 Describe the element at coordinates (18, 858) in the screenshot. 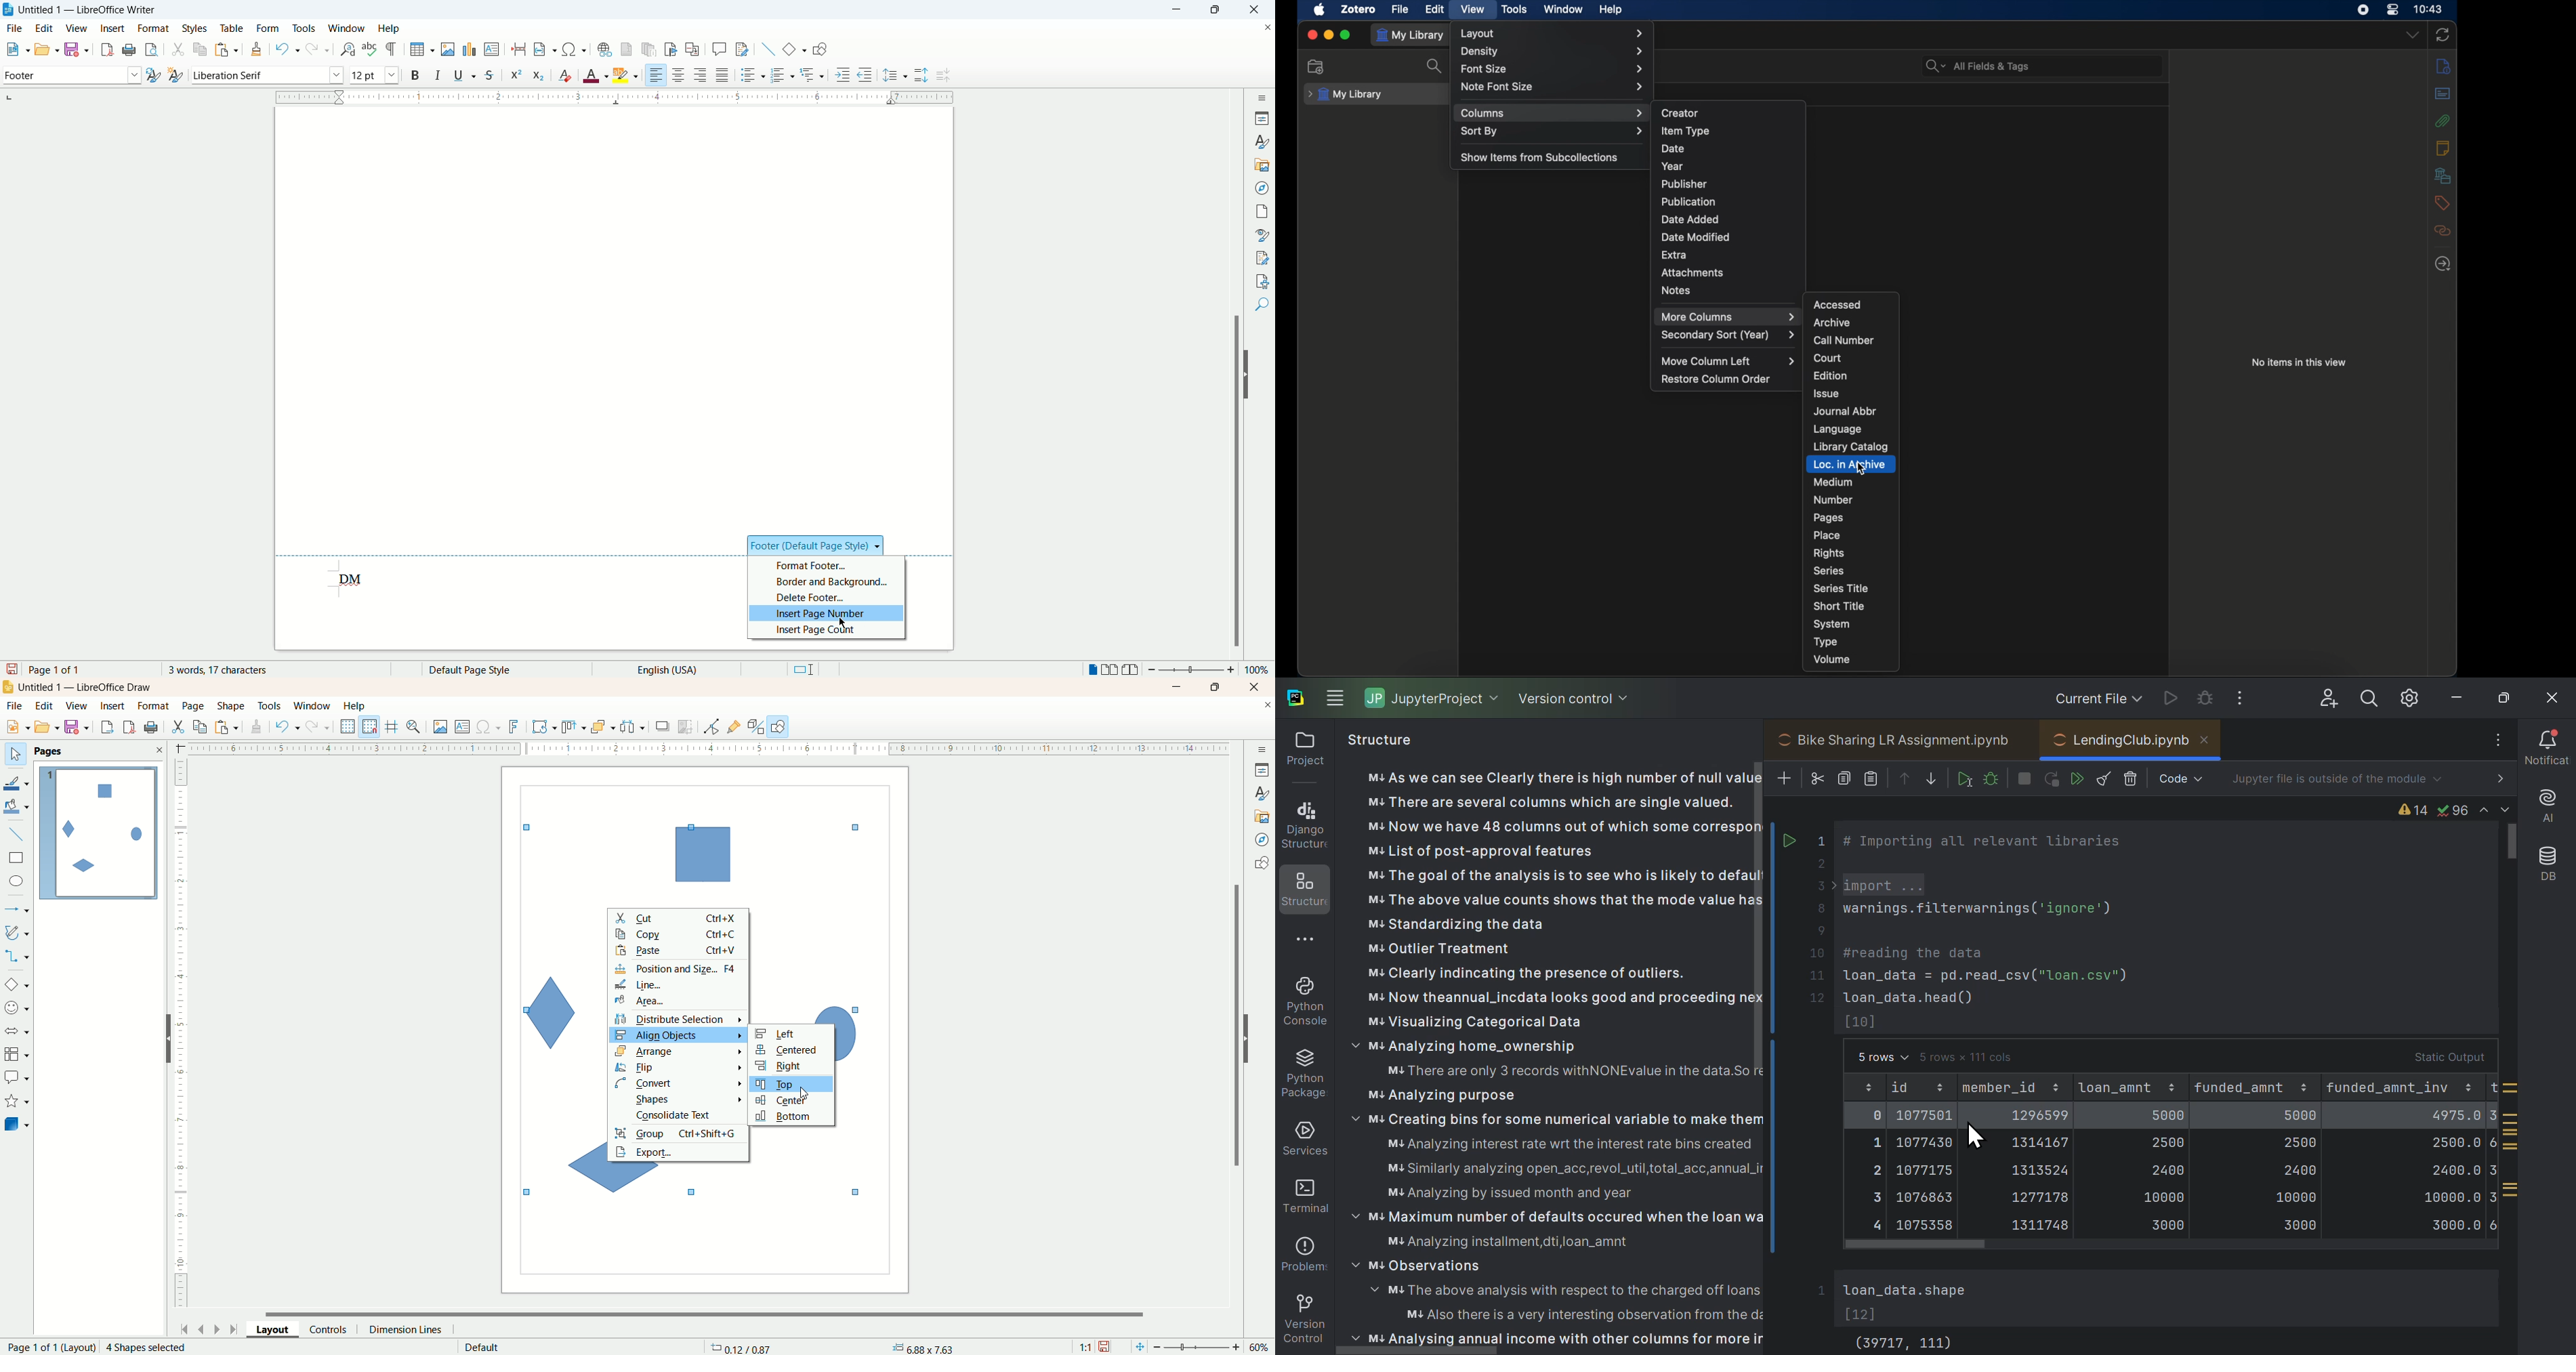

I see `rectangle` at that location.